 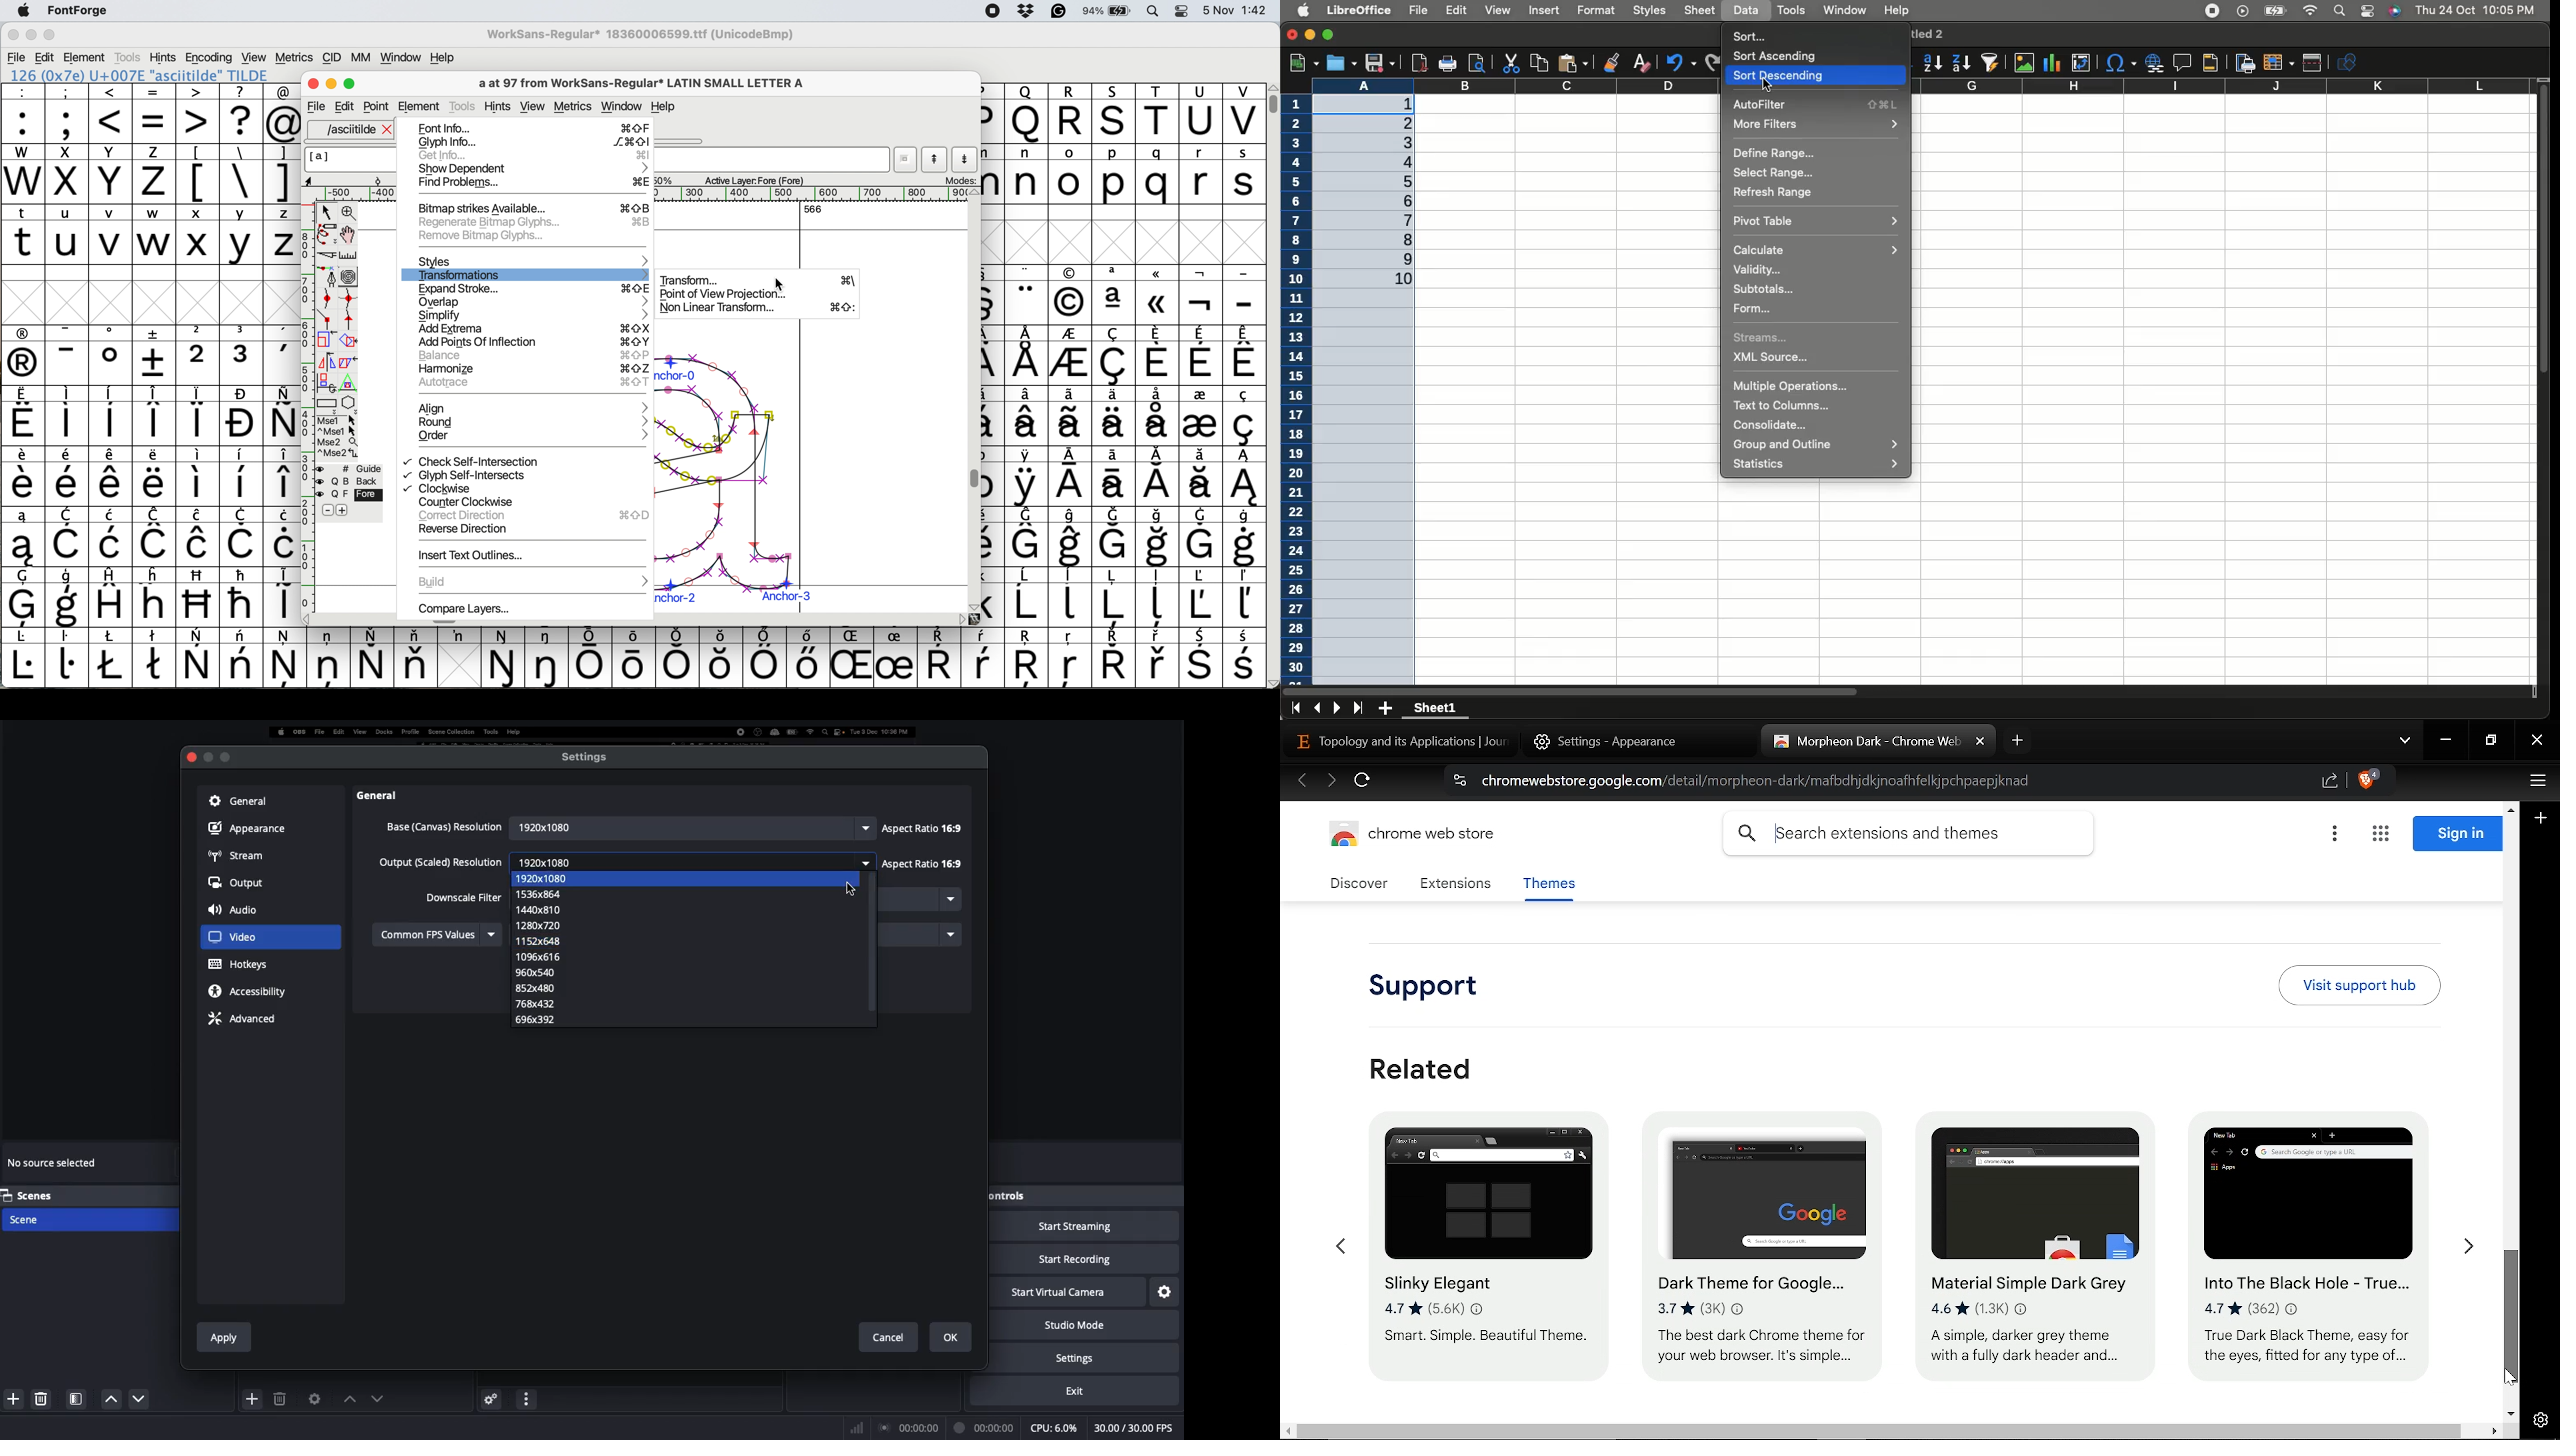 I want to click on cursor, so click(x=779, y=286).